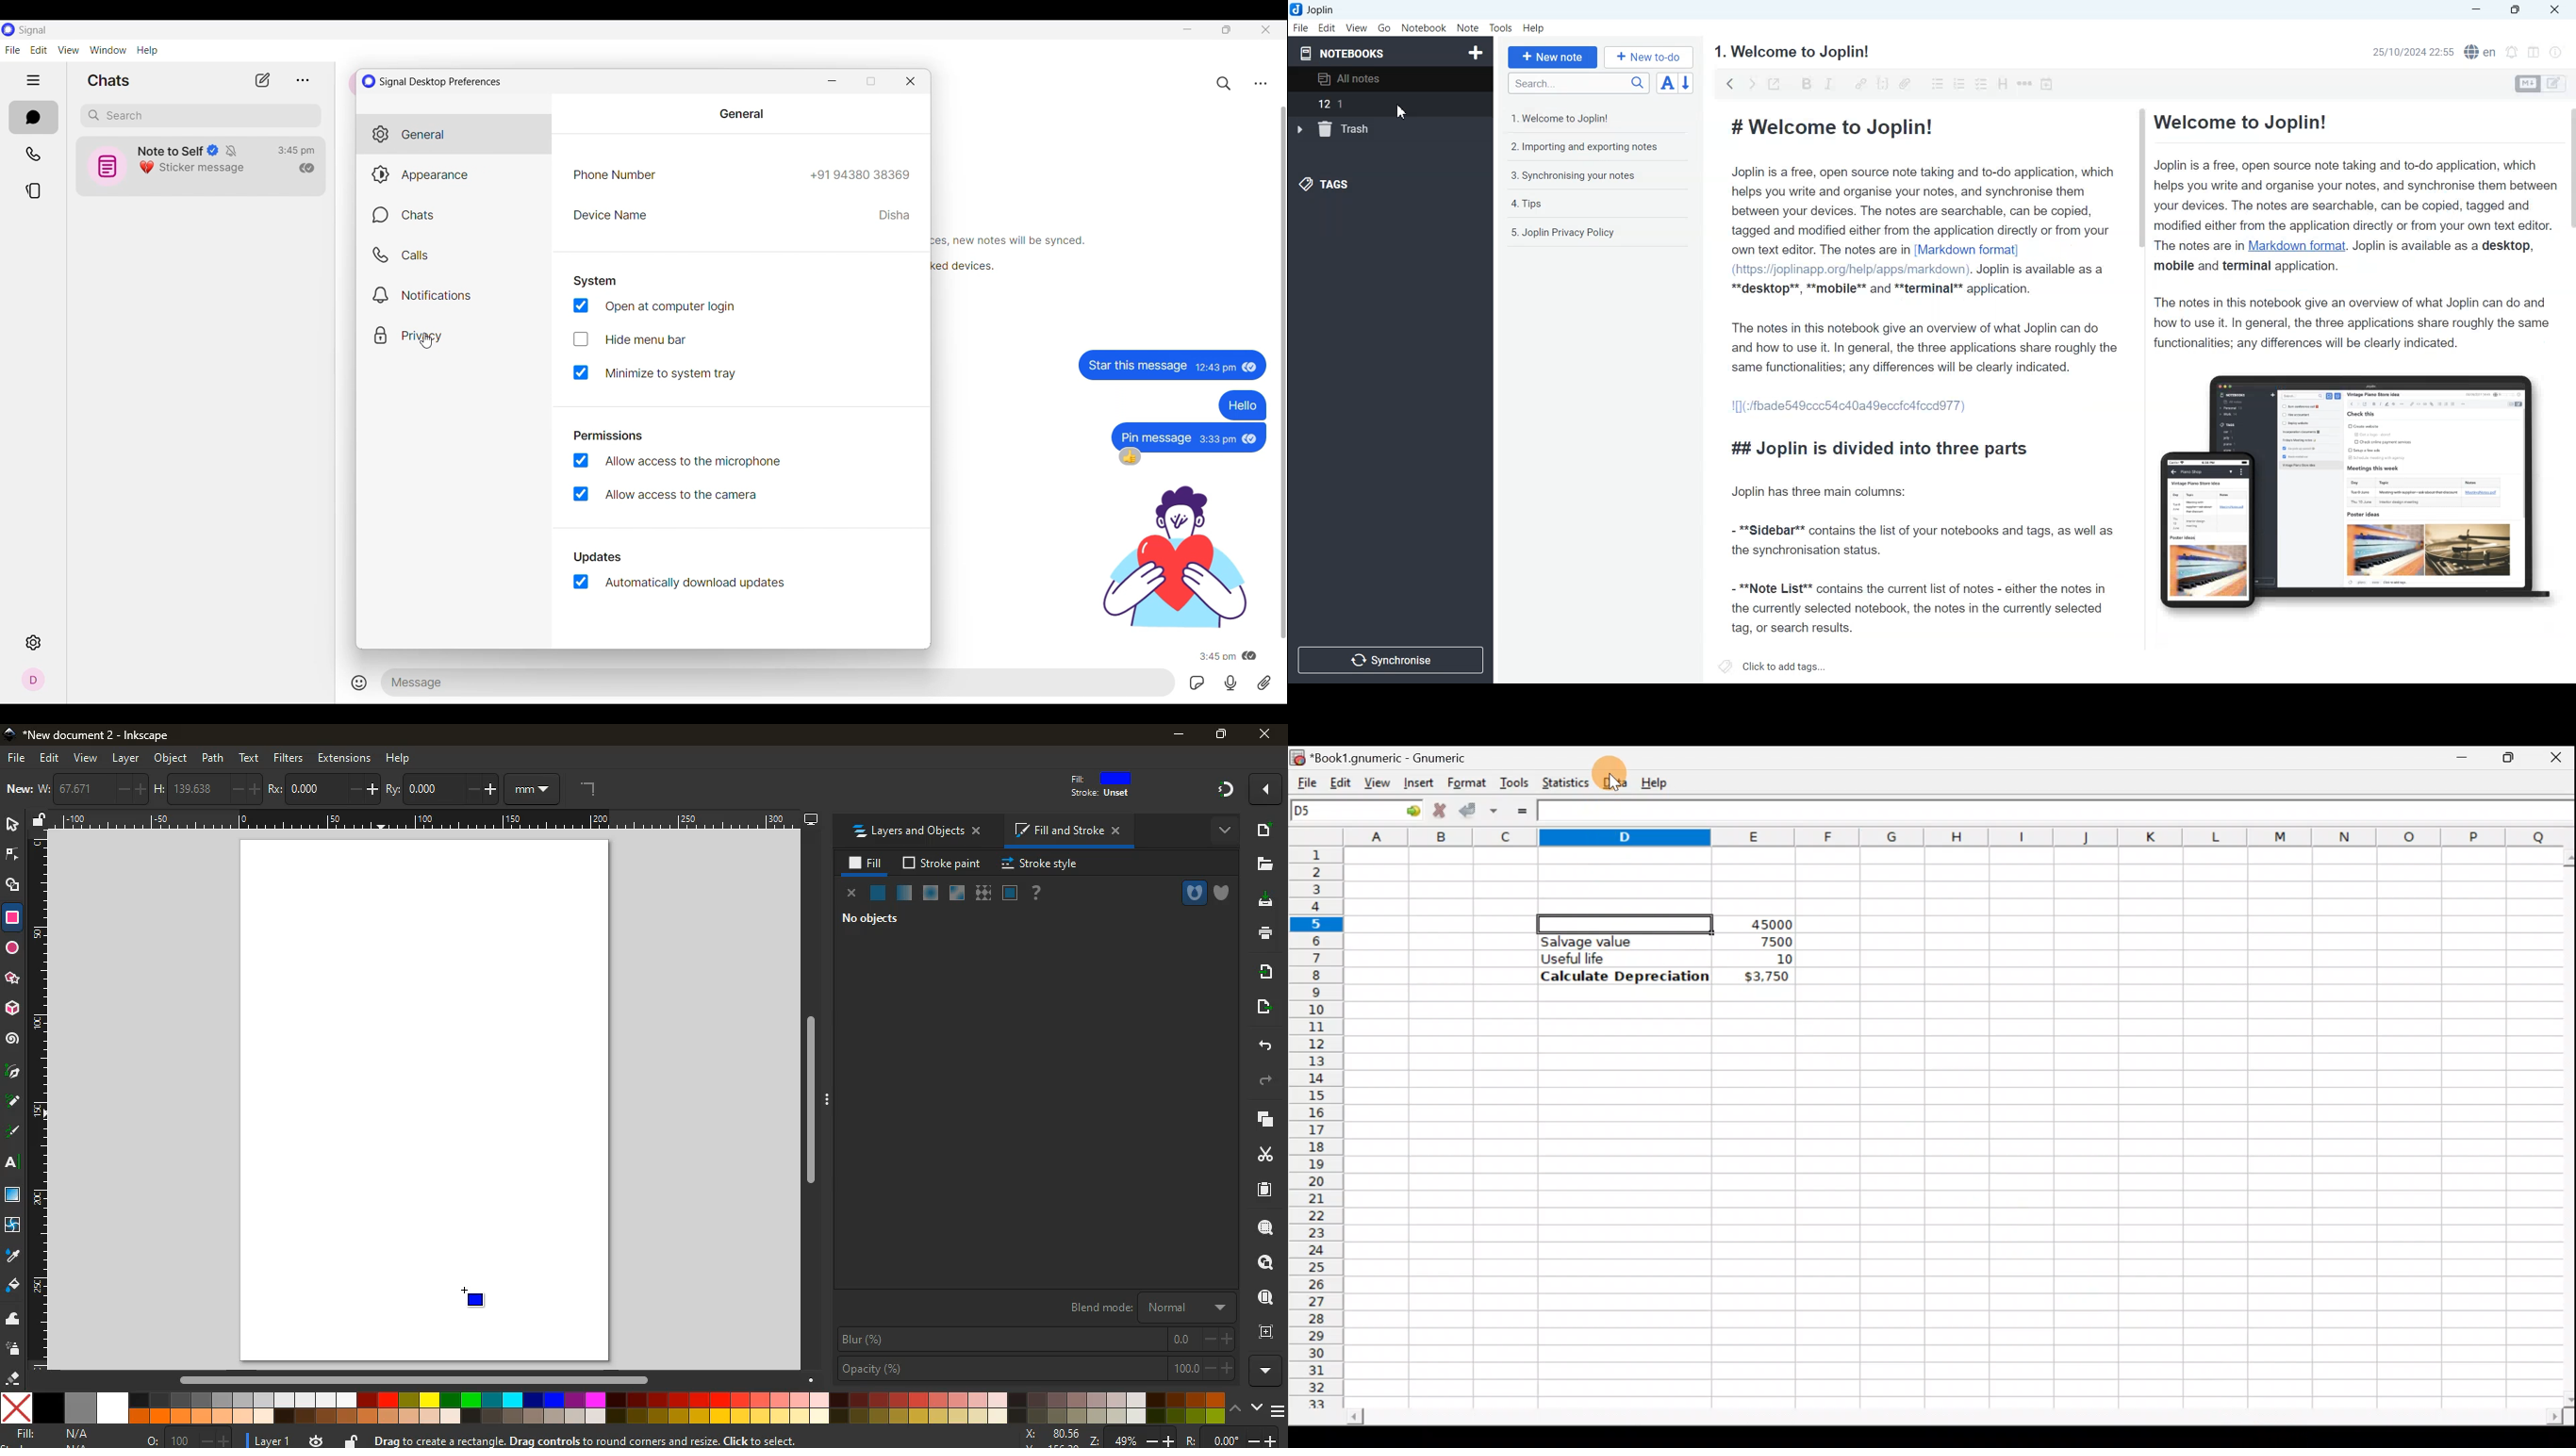 The height and width of the screenshot is (1456, 2576). I want to click on spray, so click(14, 1349).